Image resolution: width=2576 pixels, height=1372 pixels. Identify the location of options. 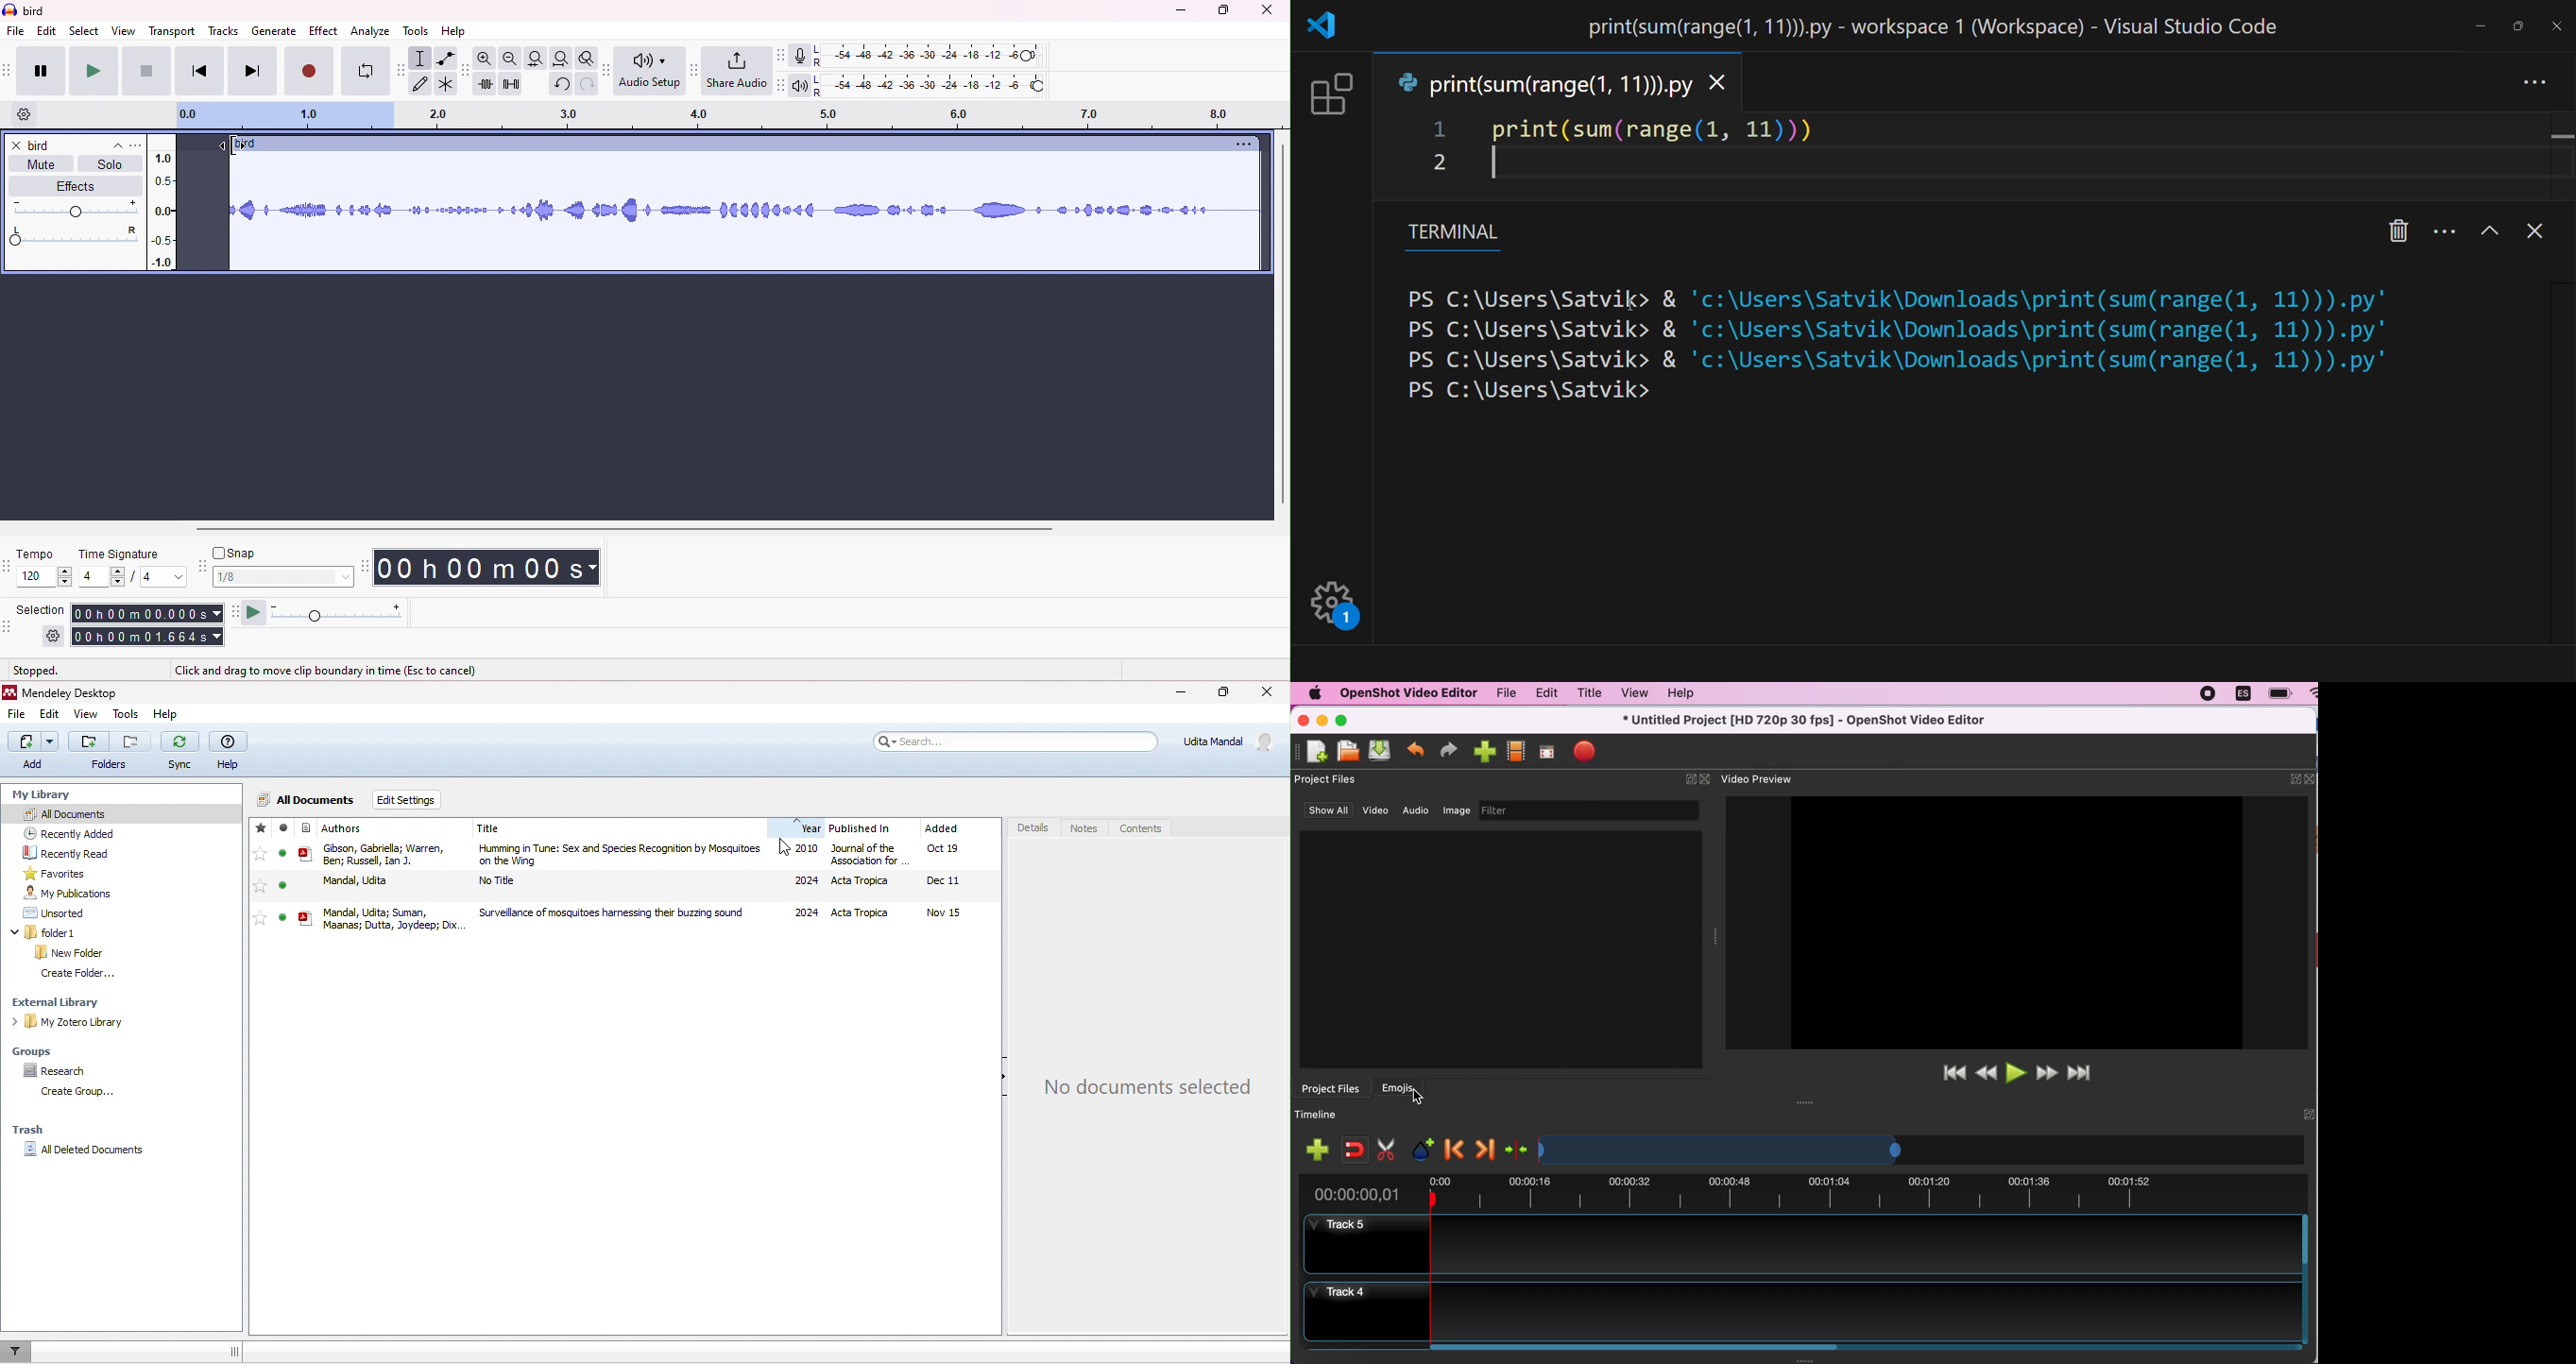
(1239, 145).